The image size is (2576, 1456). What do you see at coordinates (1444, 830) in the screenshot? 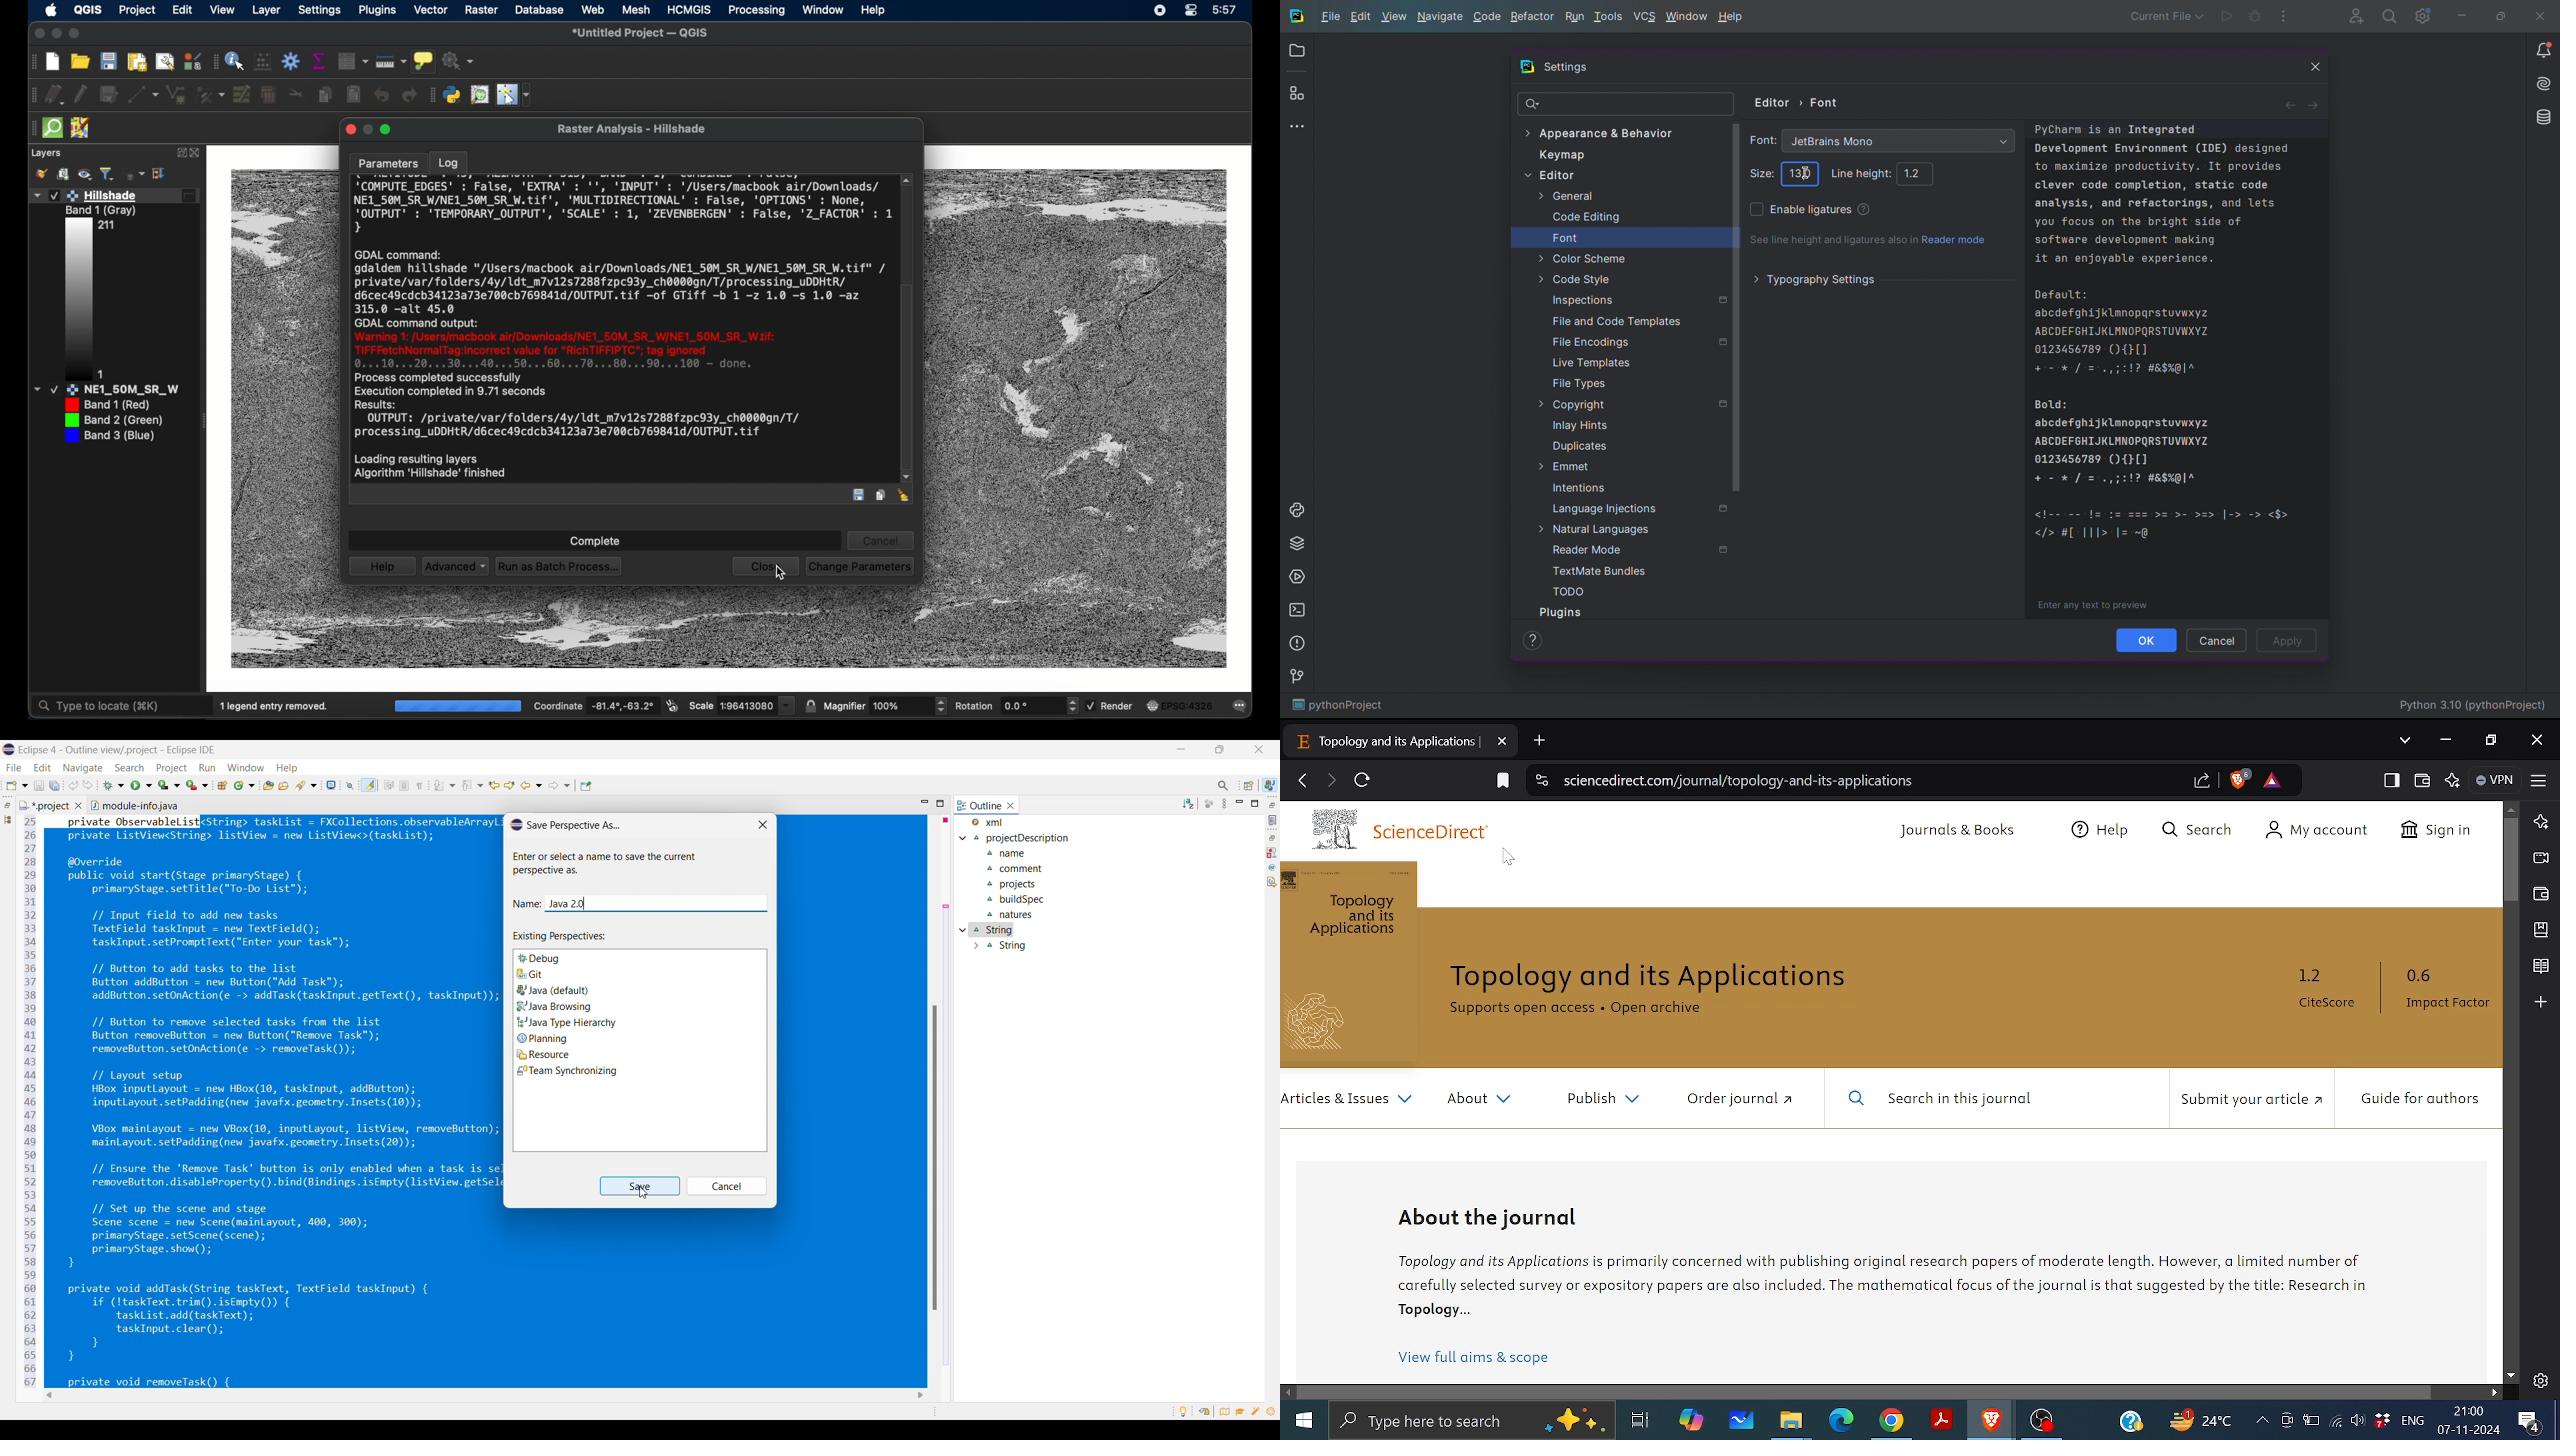
I see ` ScienceDirect’` at bounding box center [1444, 830].